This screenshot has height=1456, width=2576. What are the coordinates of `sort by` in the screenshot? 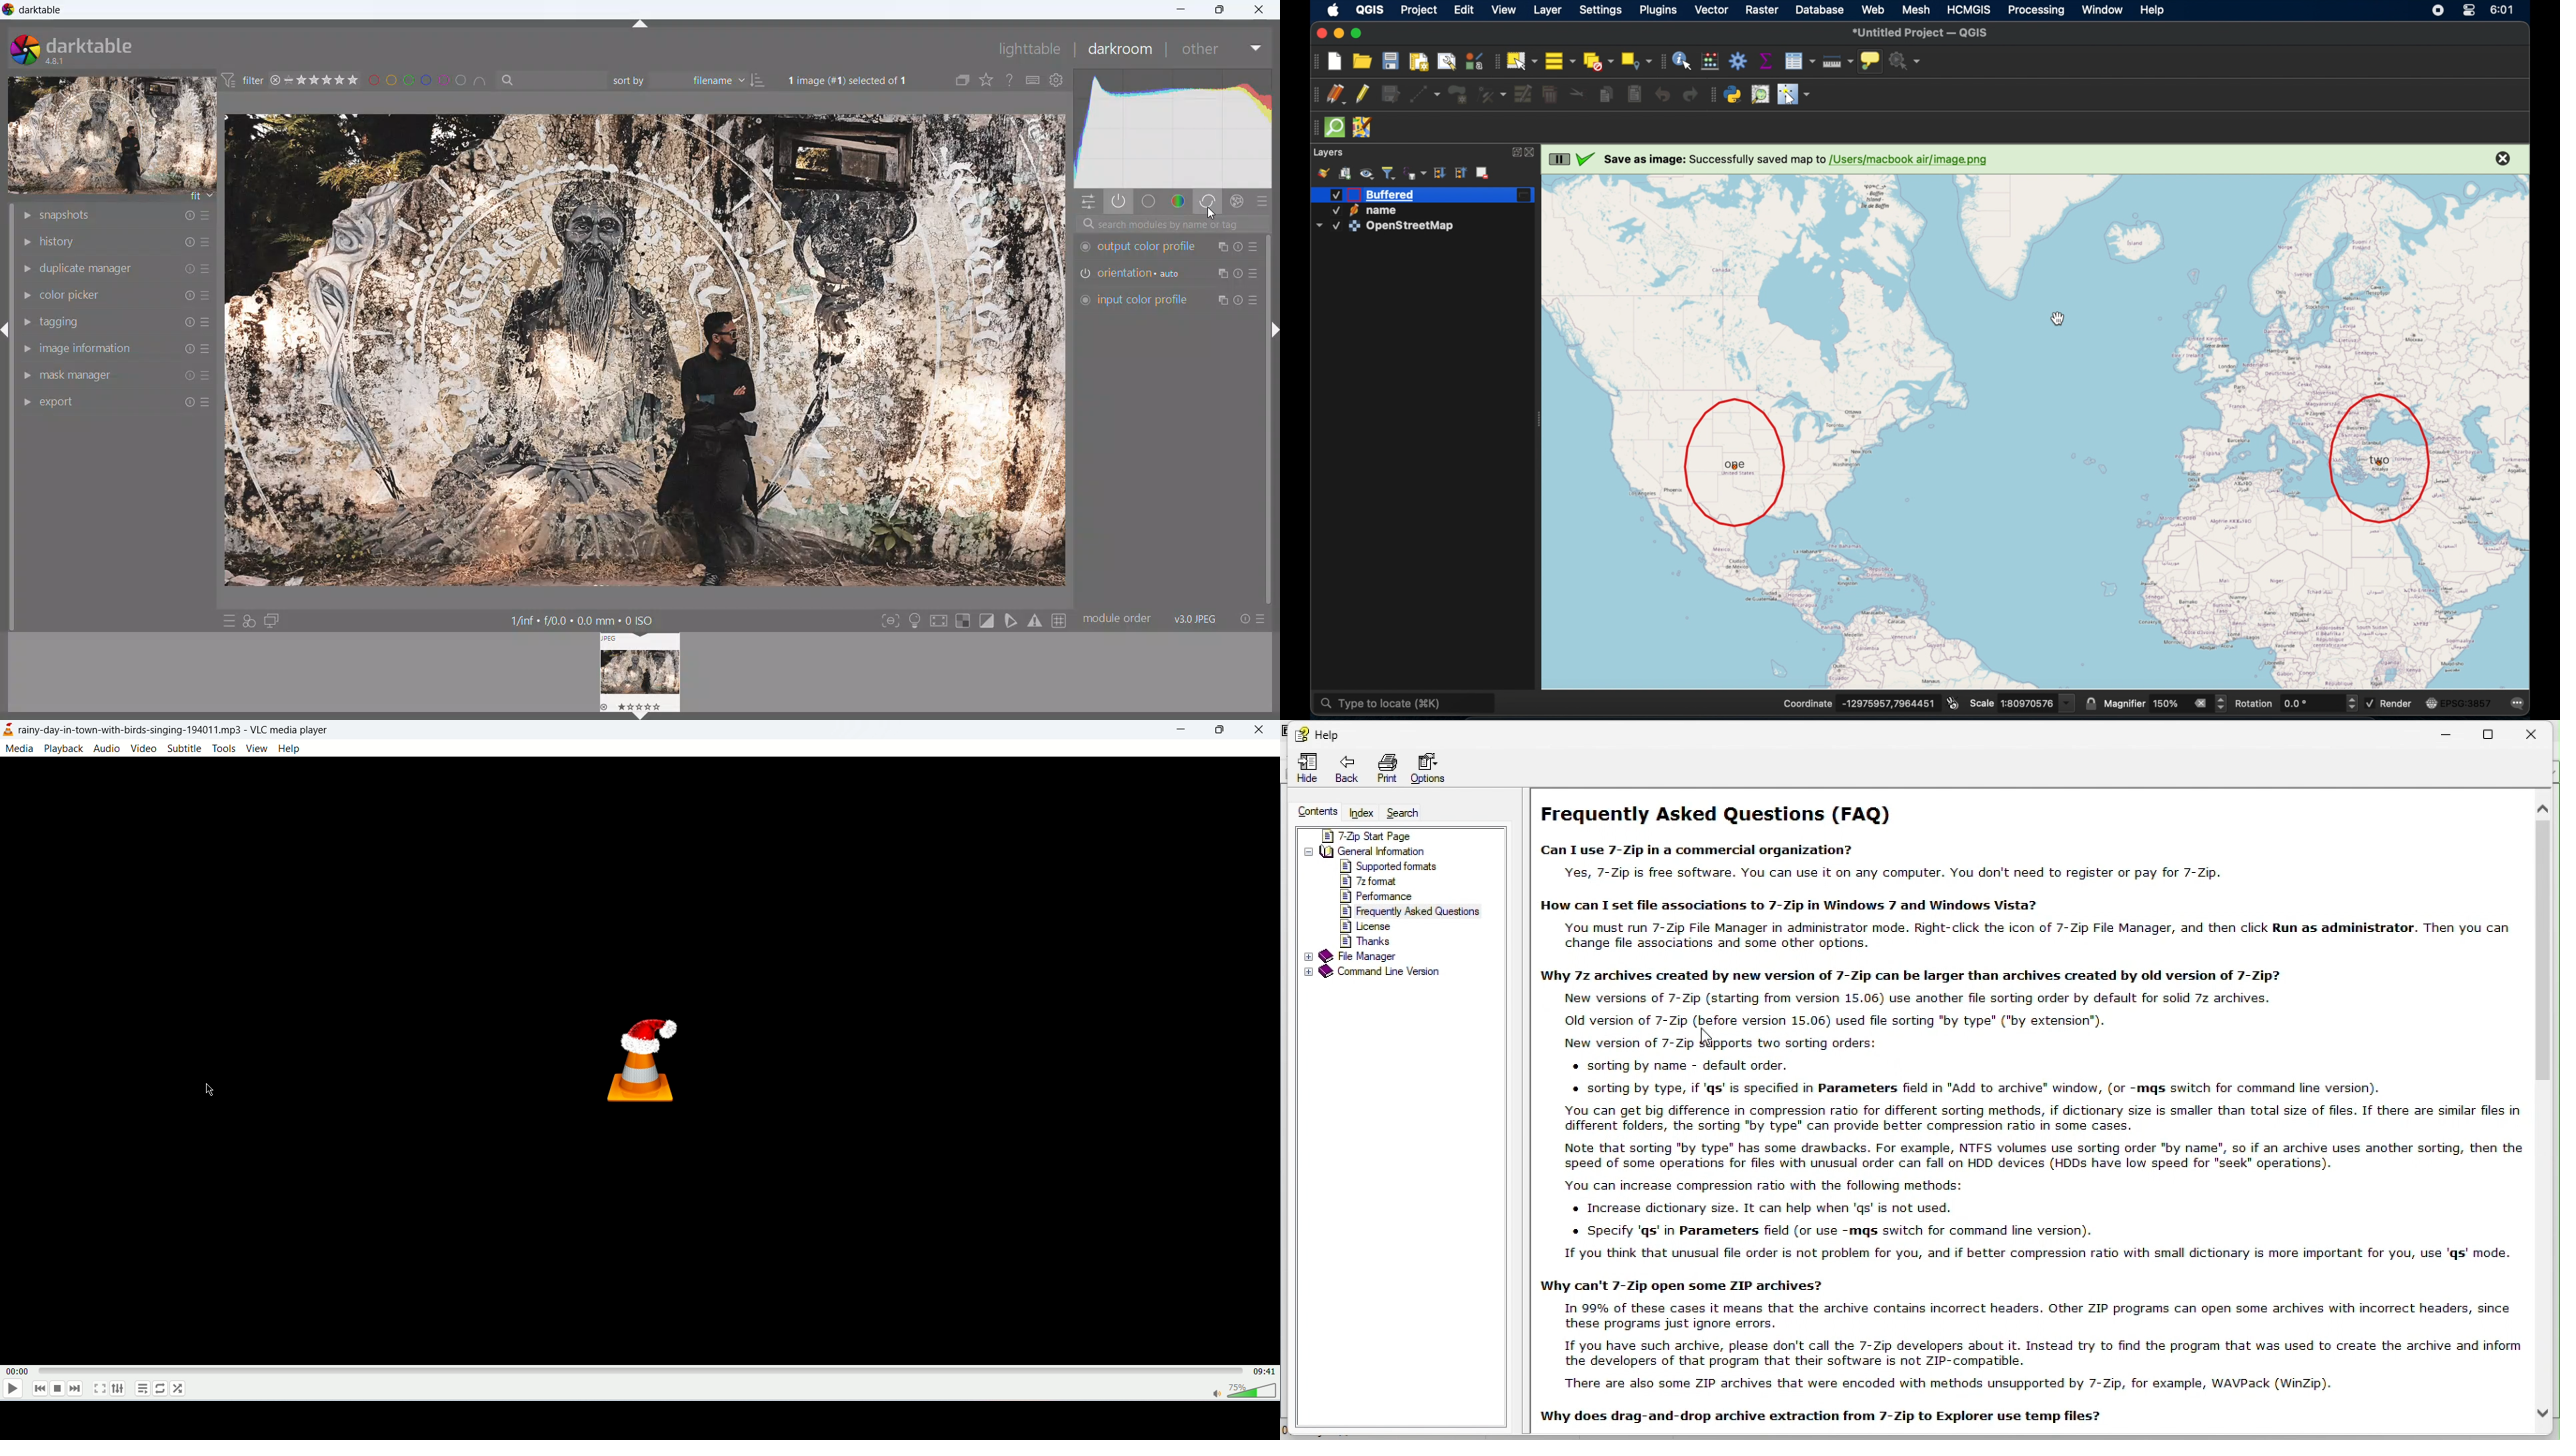 It's located at (679, 81).